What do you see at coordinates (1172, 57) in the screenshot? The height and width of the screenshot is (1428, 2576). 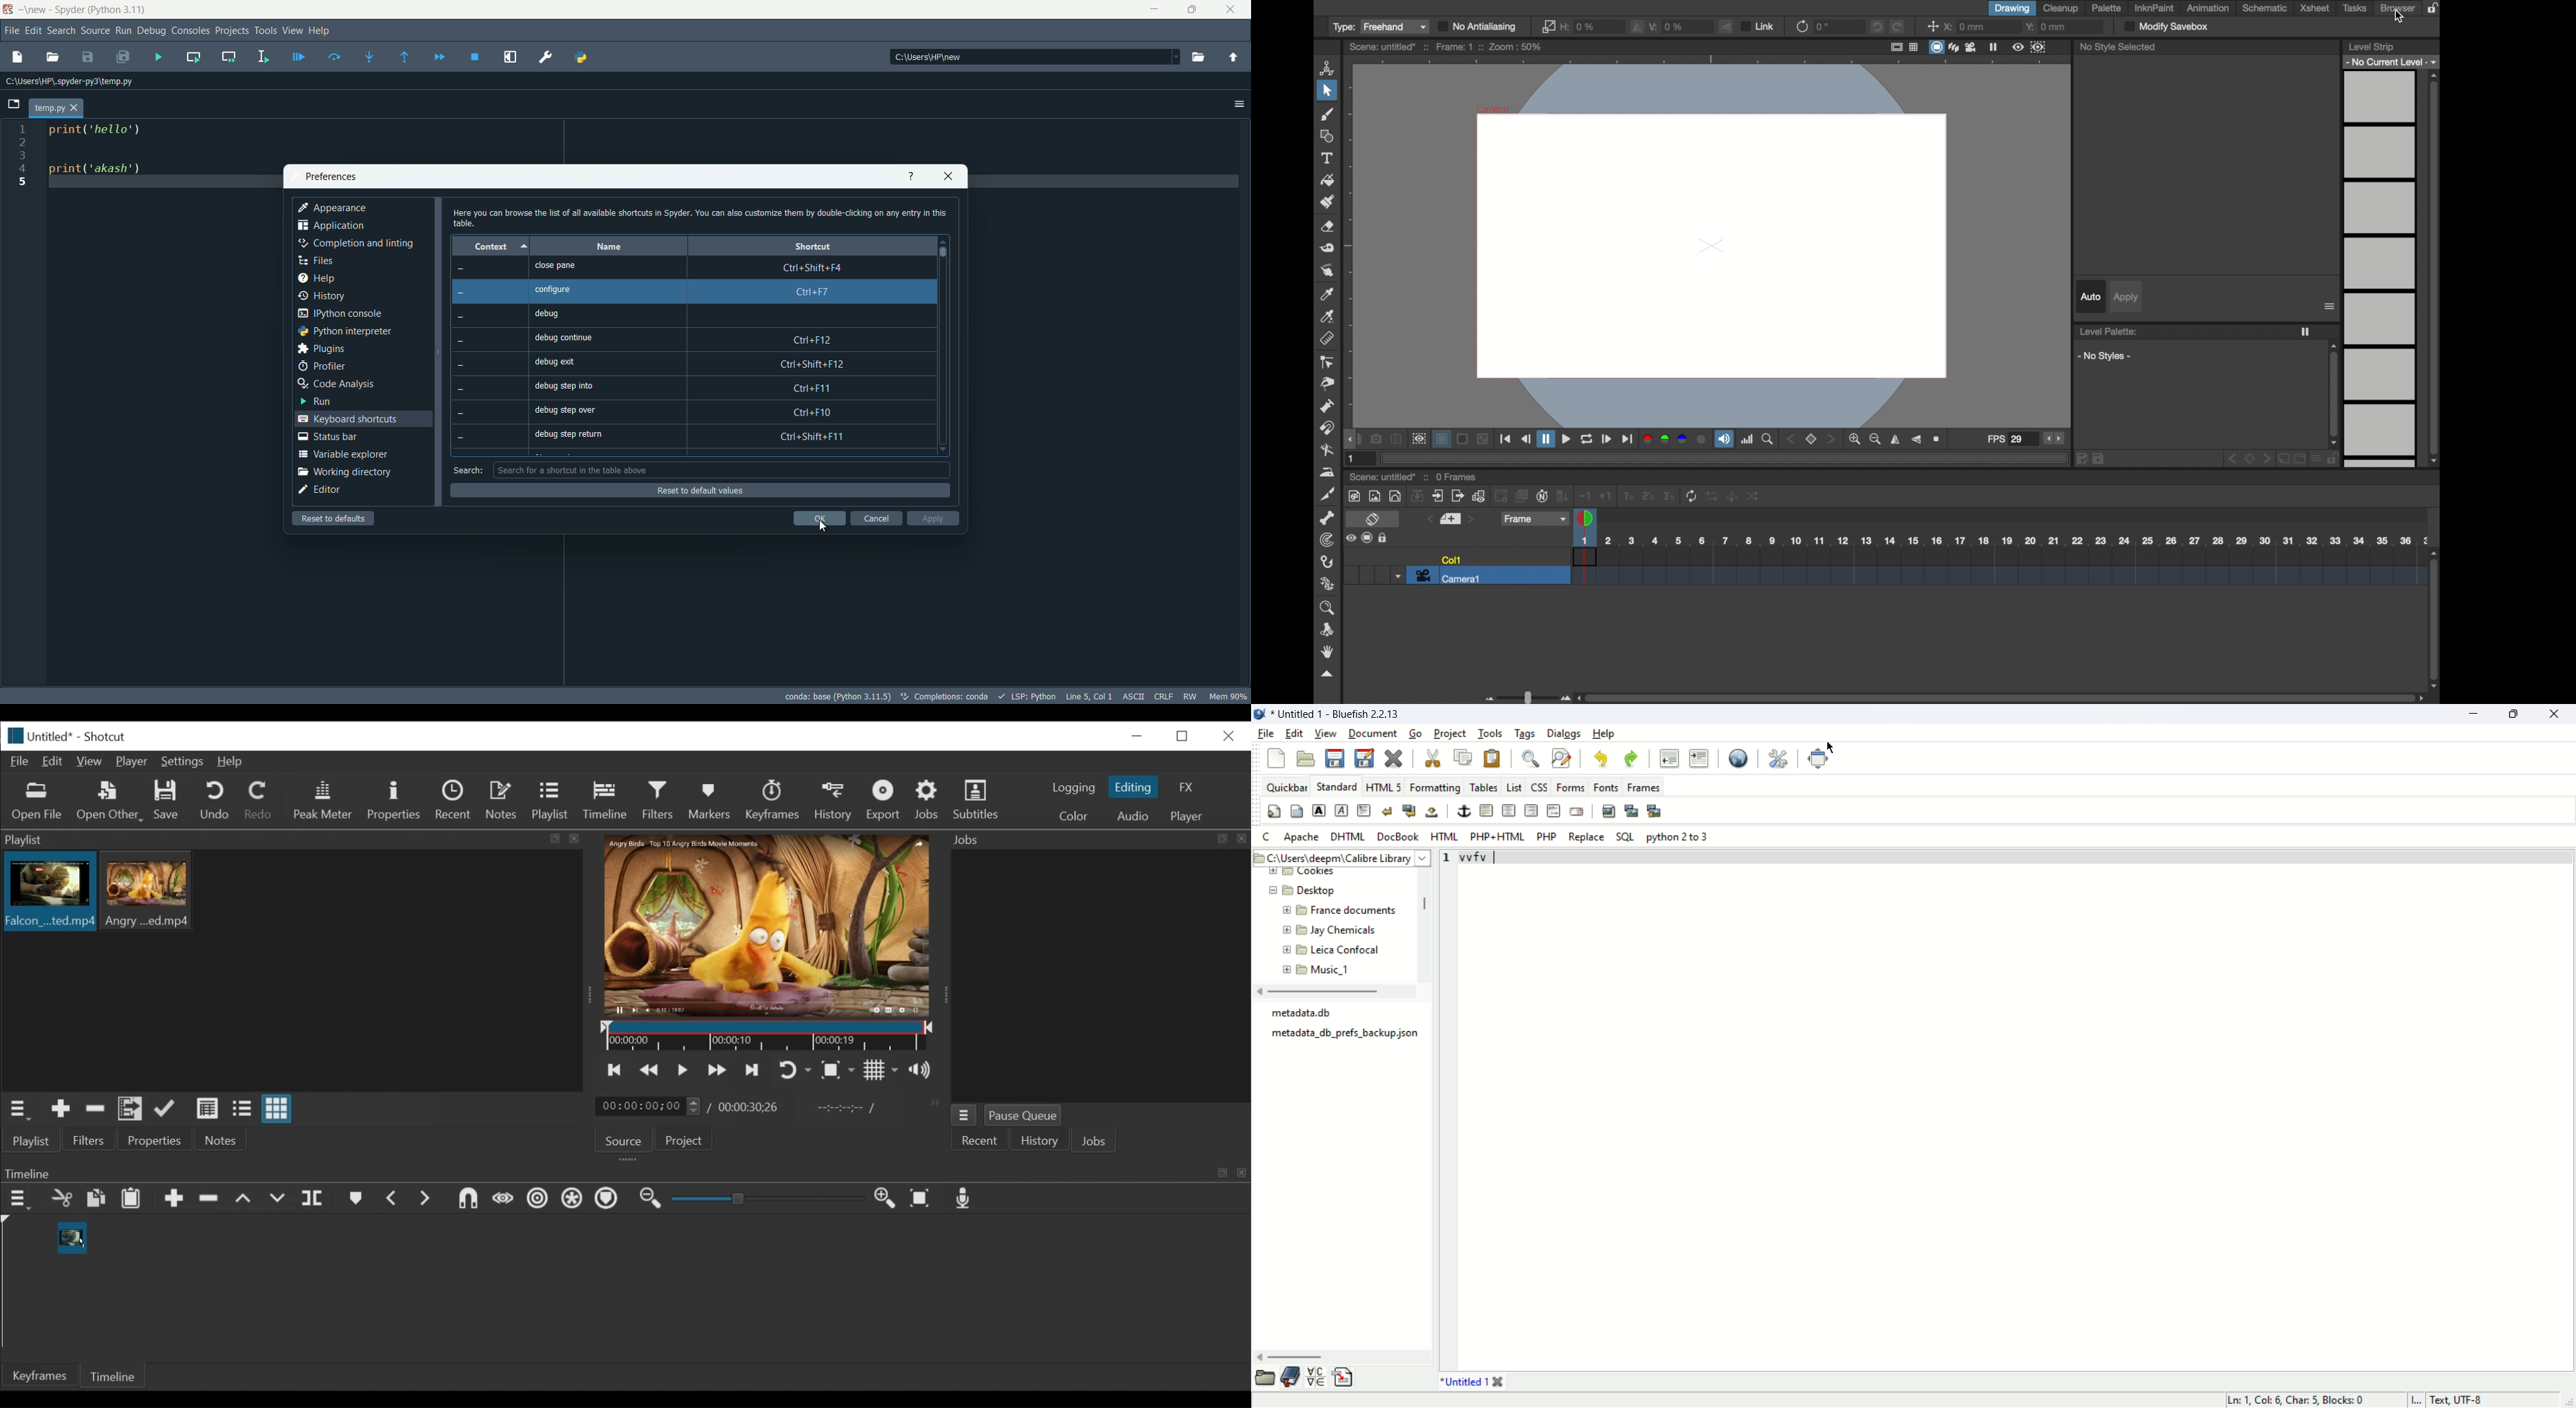 I see `Menu-list Caret ` at bounding box center [1172, 57].